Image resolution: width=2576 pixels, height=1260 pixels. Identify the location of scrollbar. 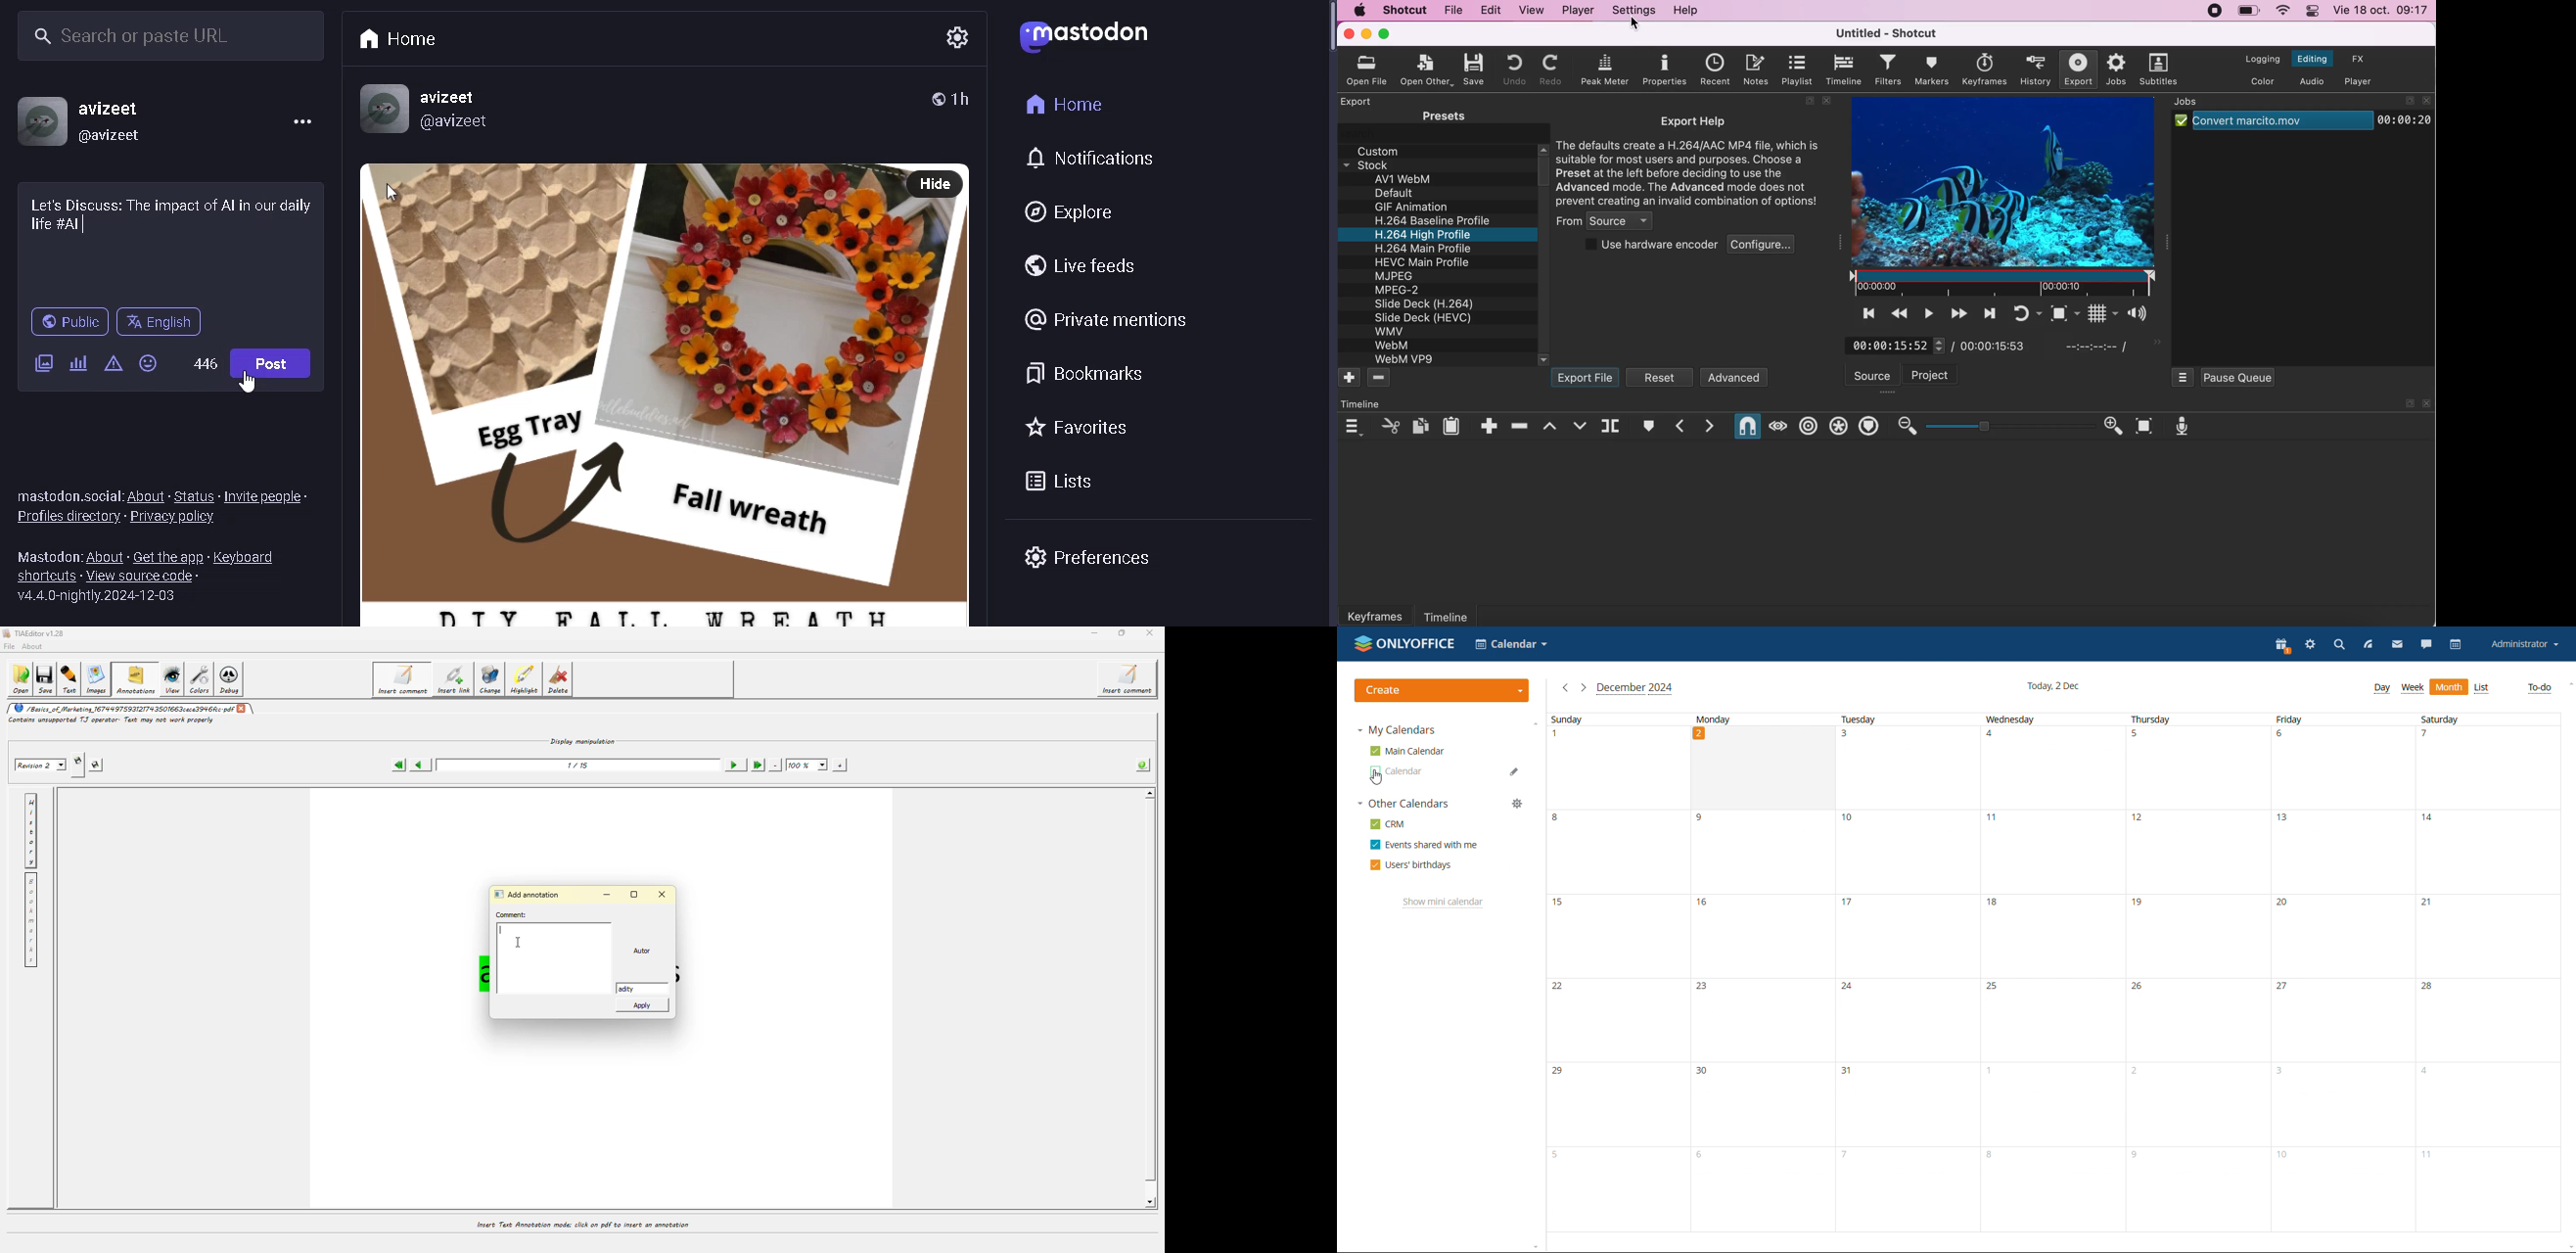
(1311, 35).